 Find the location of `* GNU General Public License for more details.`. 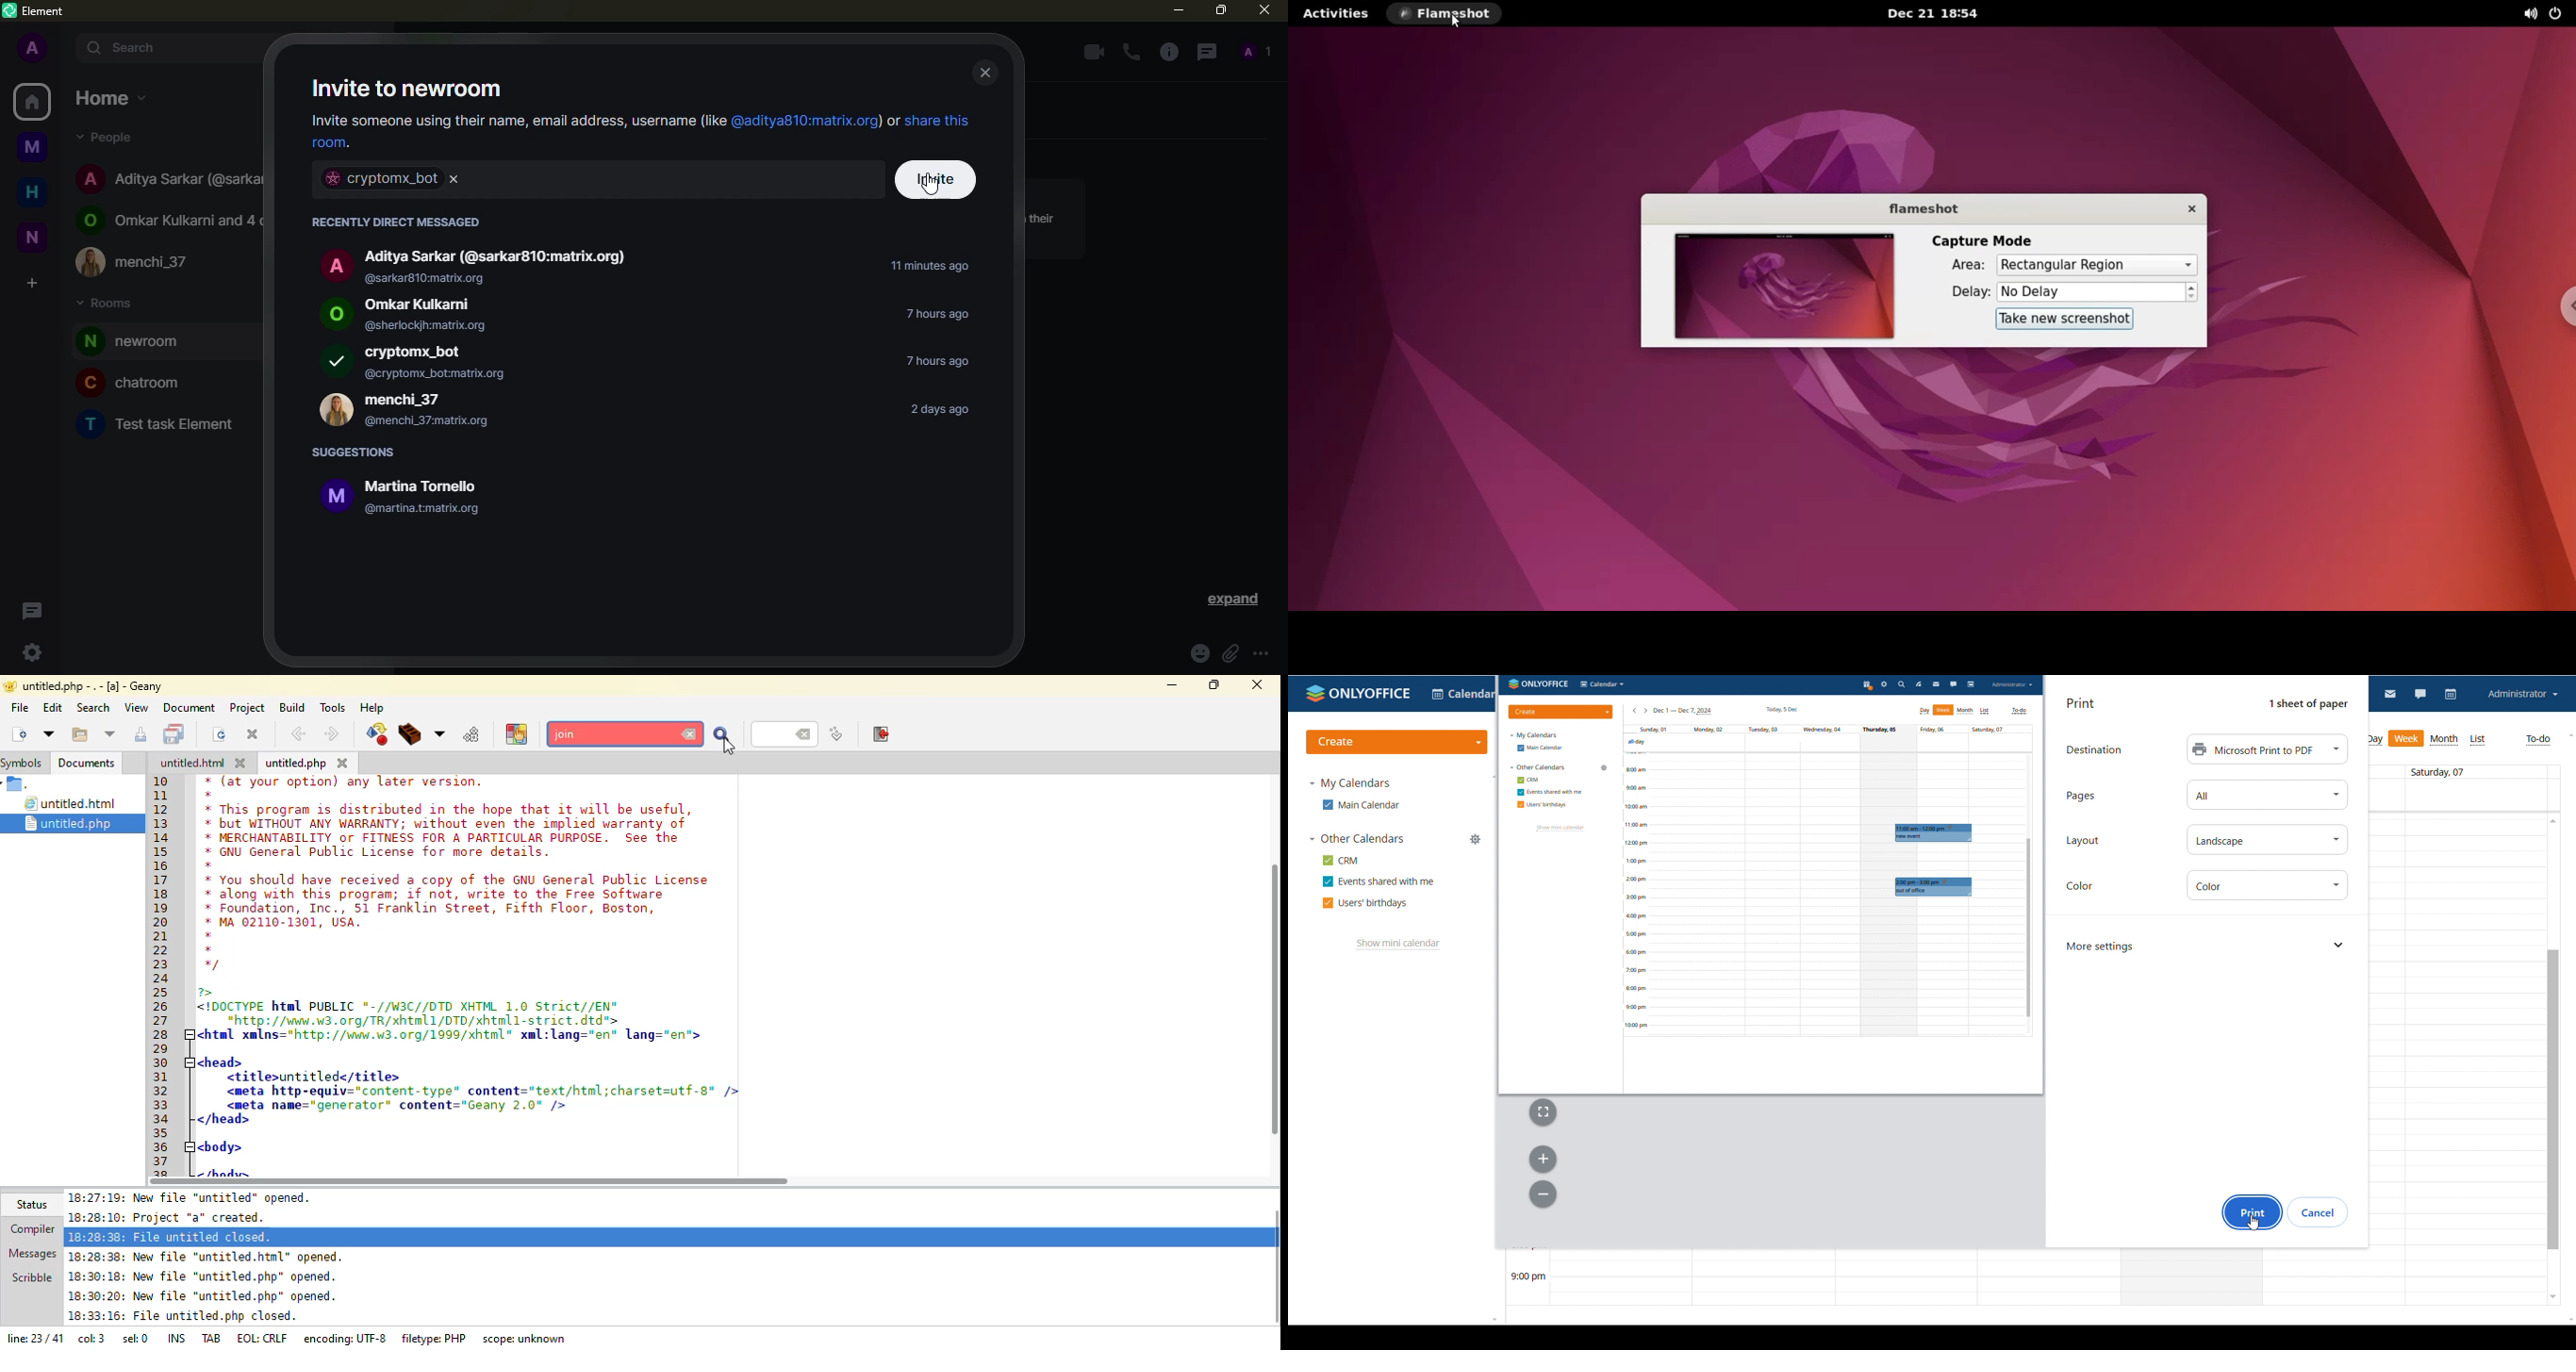

* GNU General Public License for more details. is located at coordinates (379, 853).